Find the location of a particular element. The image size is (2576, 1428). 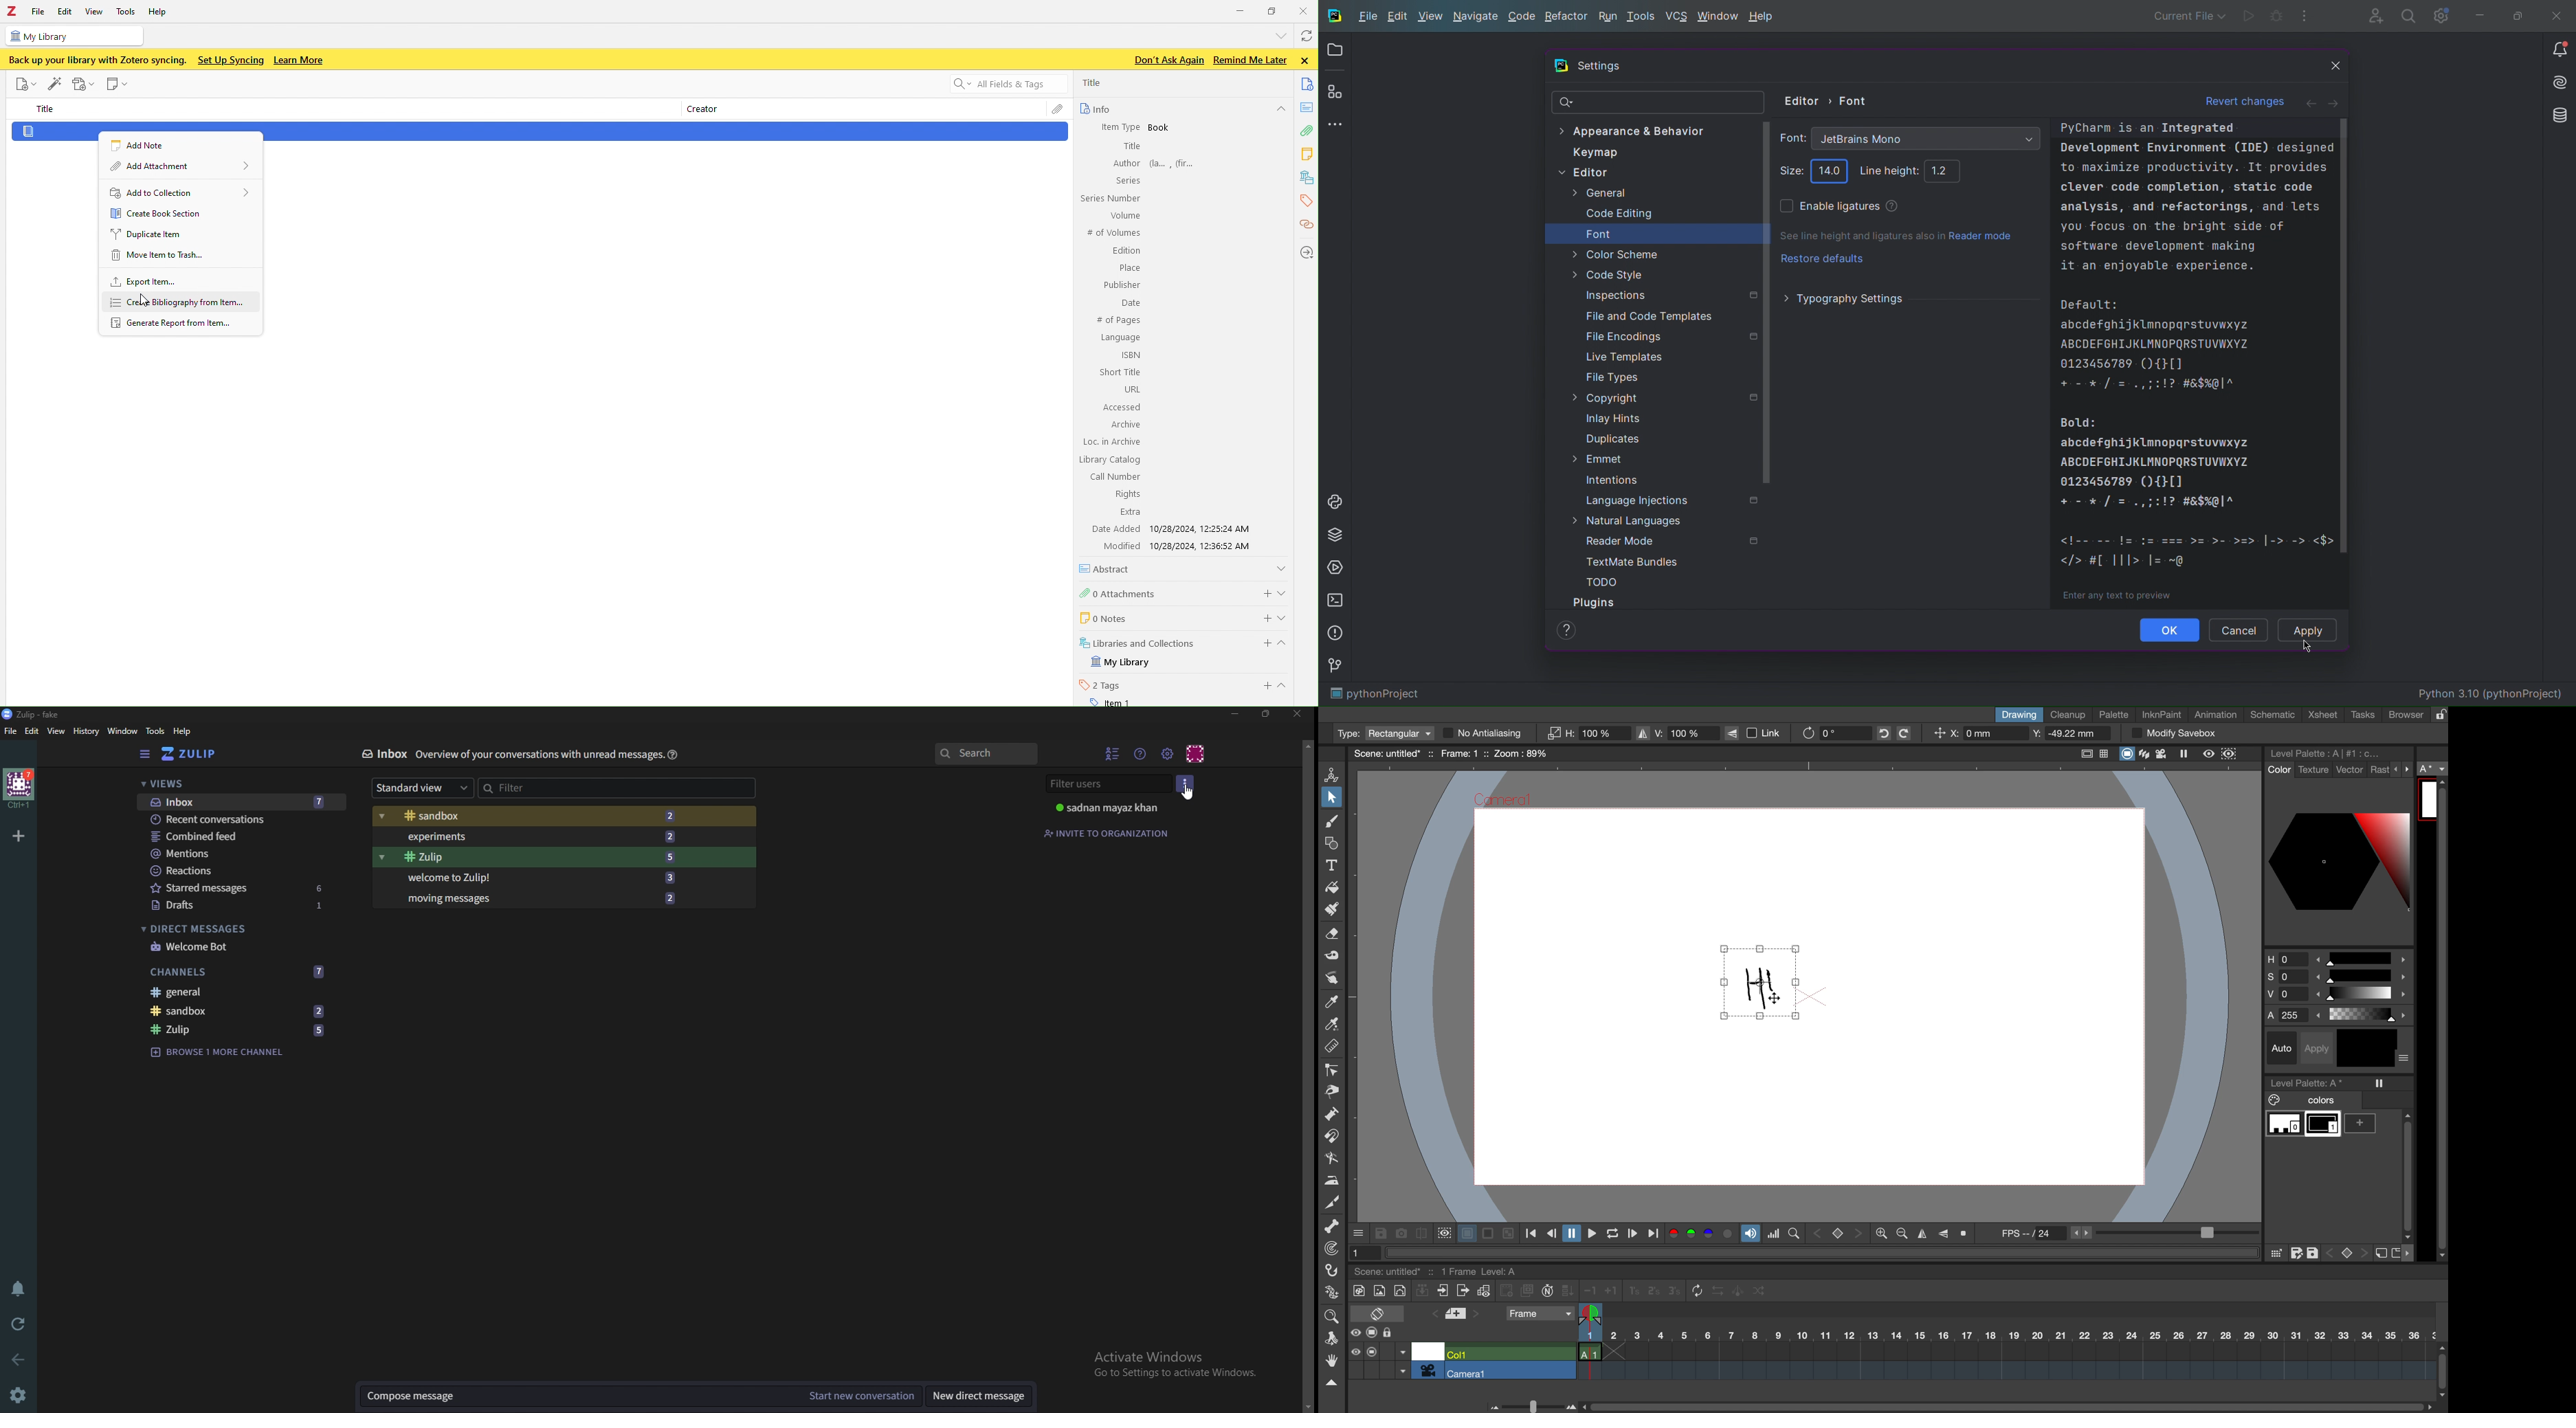

magnet tool is located at coordinates (1330, 1137).